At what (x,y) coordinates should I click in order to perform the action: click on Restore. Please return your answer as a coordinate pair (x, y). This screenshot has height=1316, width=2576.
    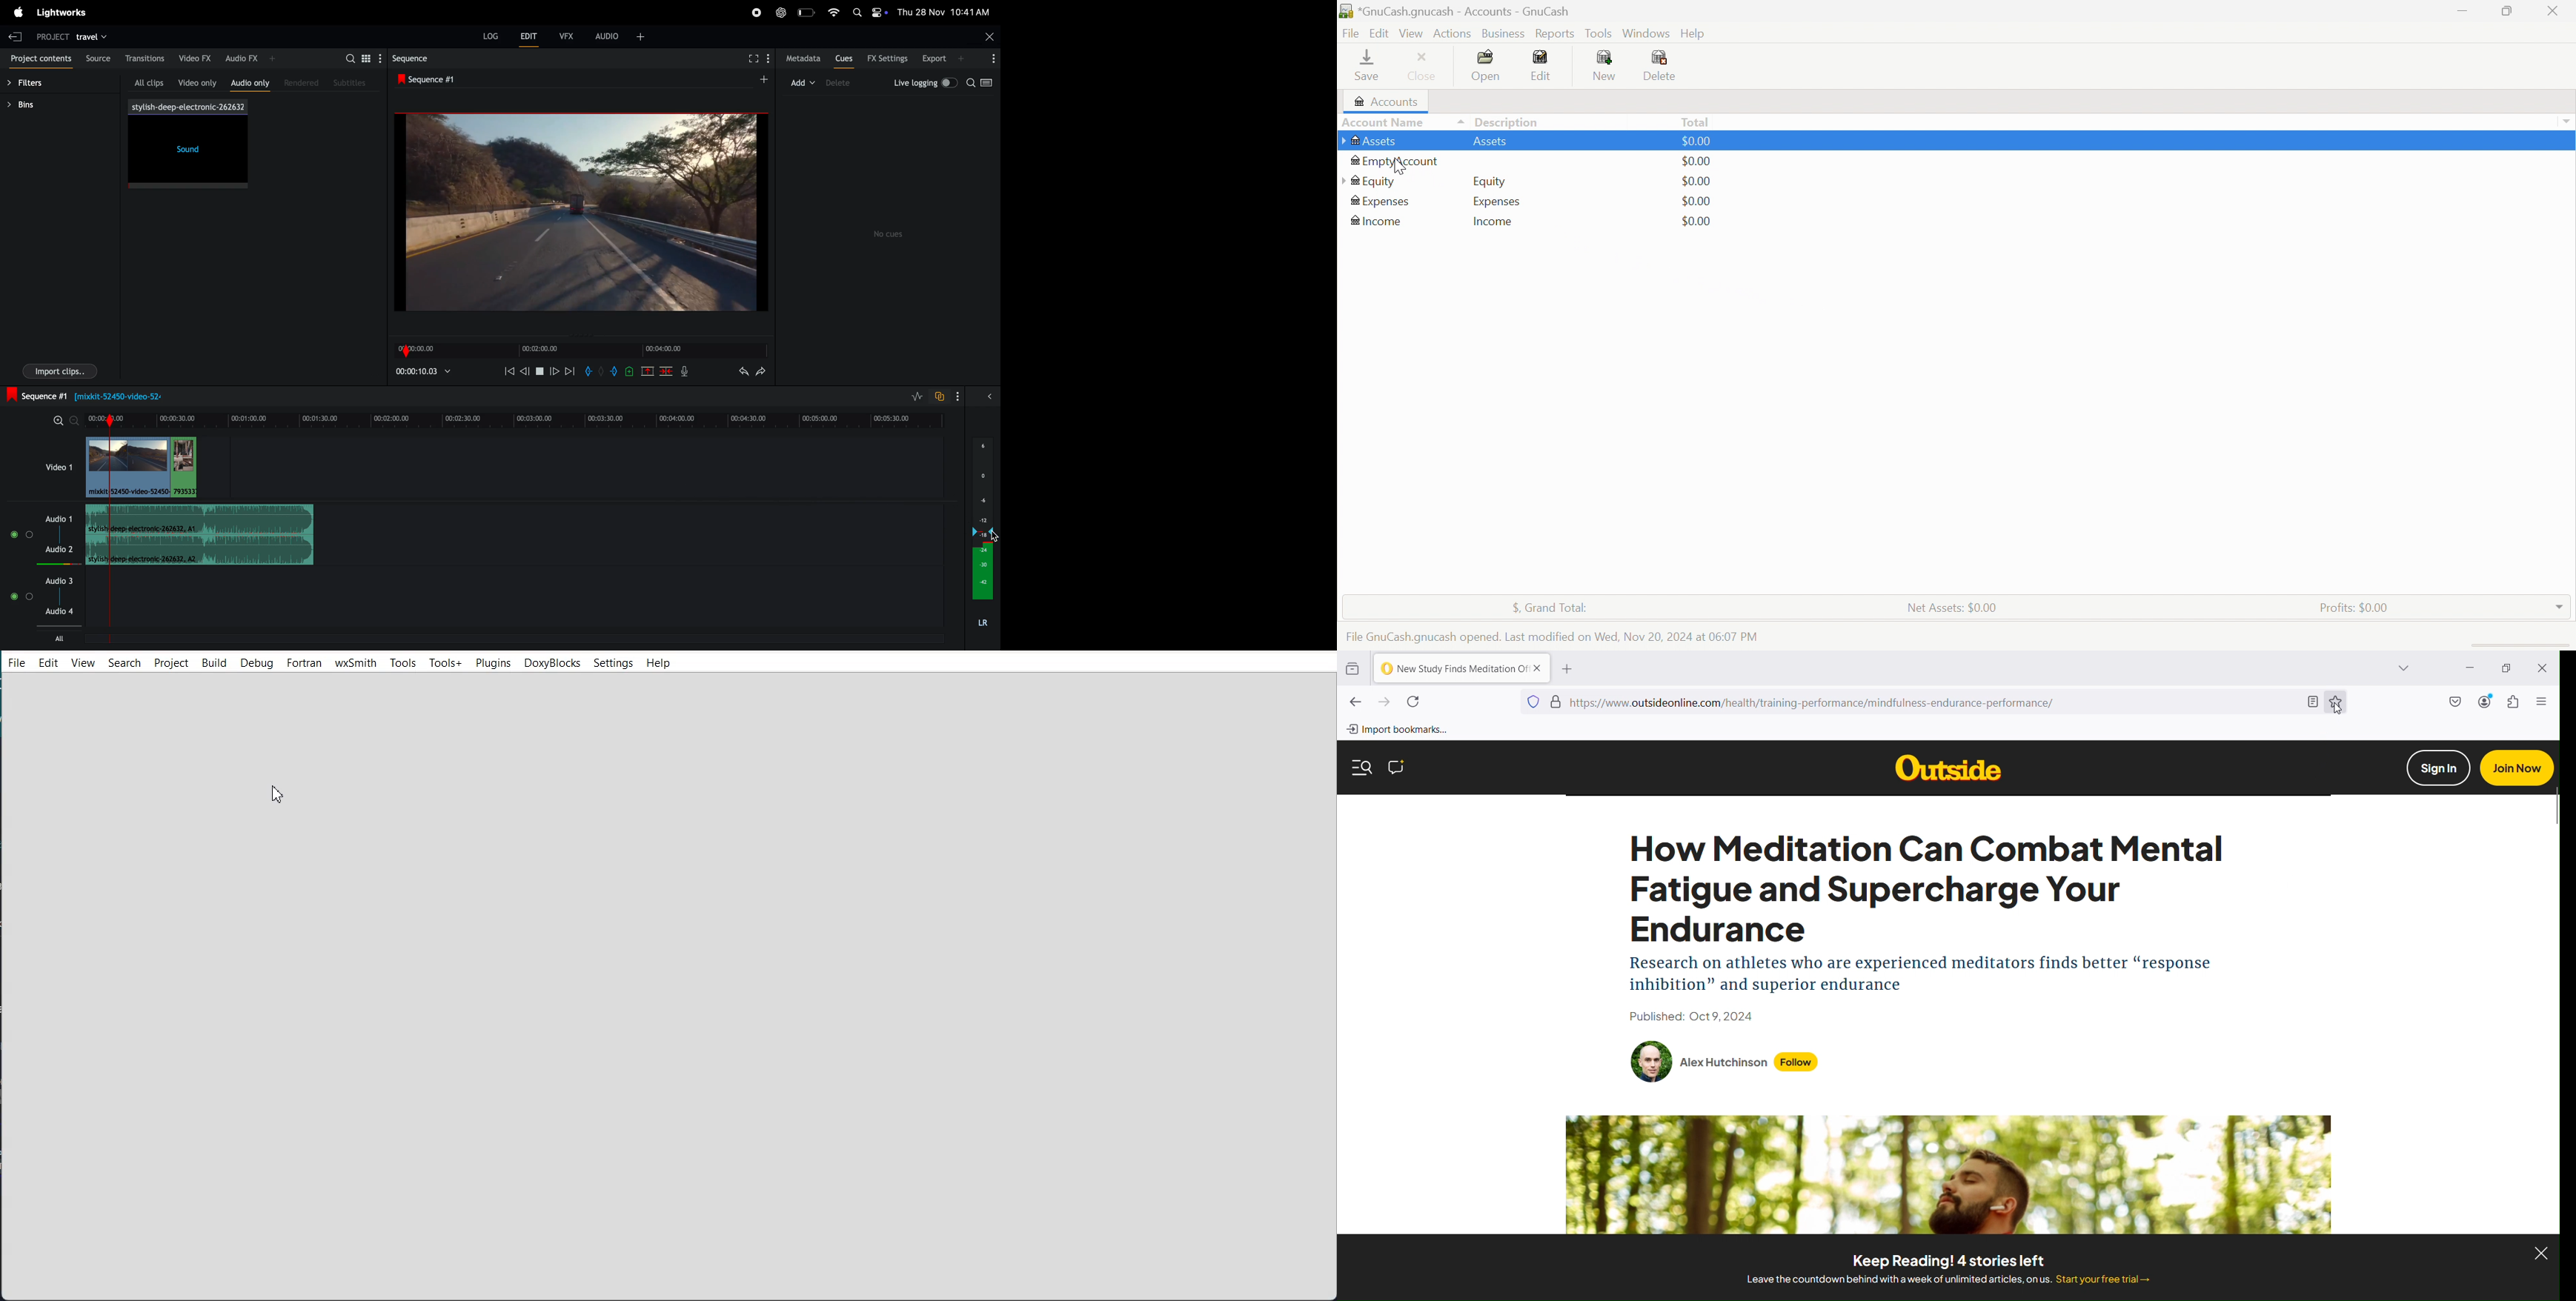
    Looking at the image, I should click on (2507, 670).